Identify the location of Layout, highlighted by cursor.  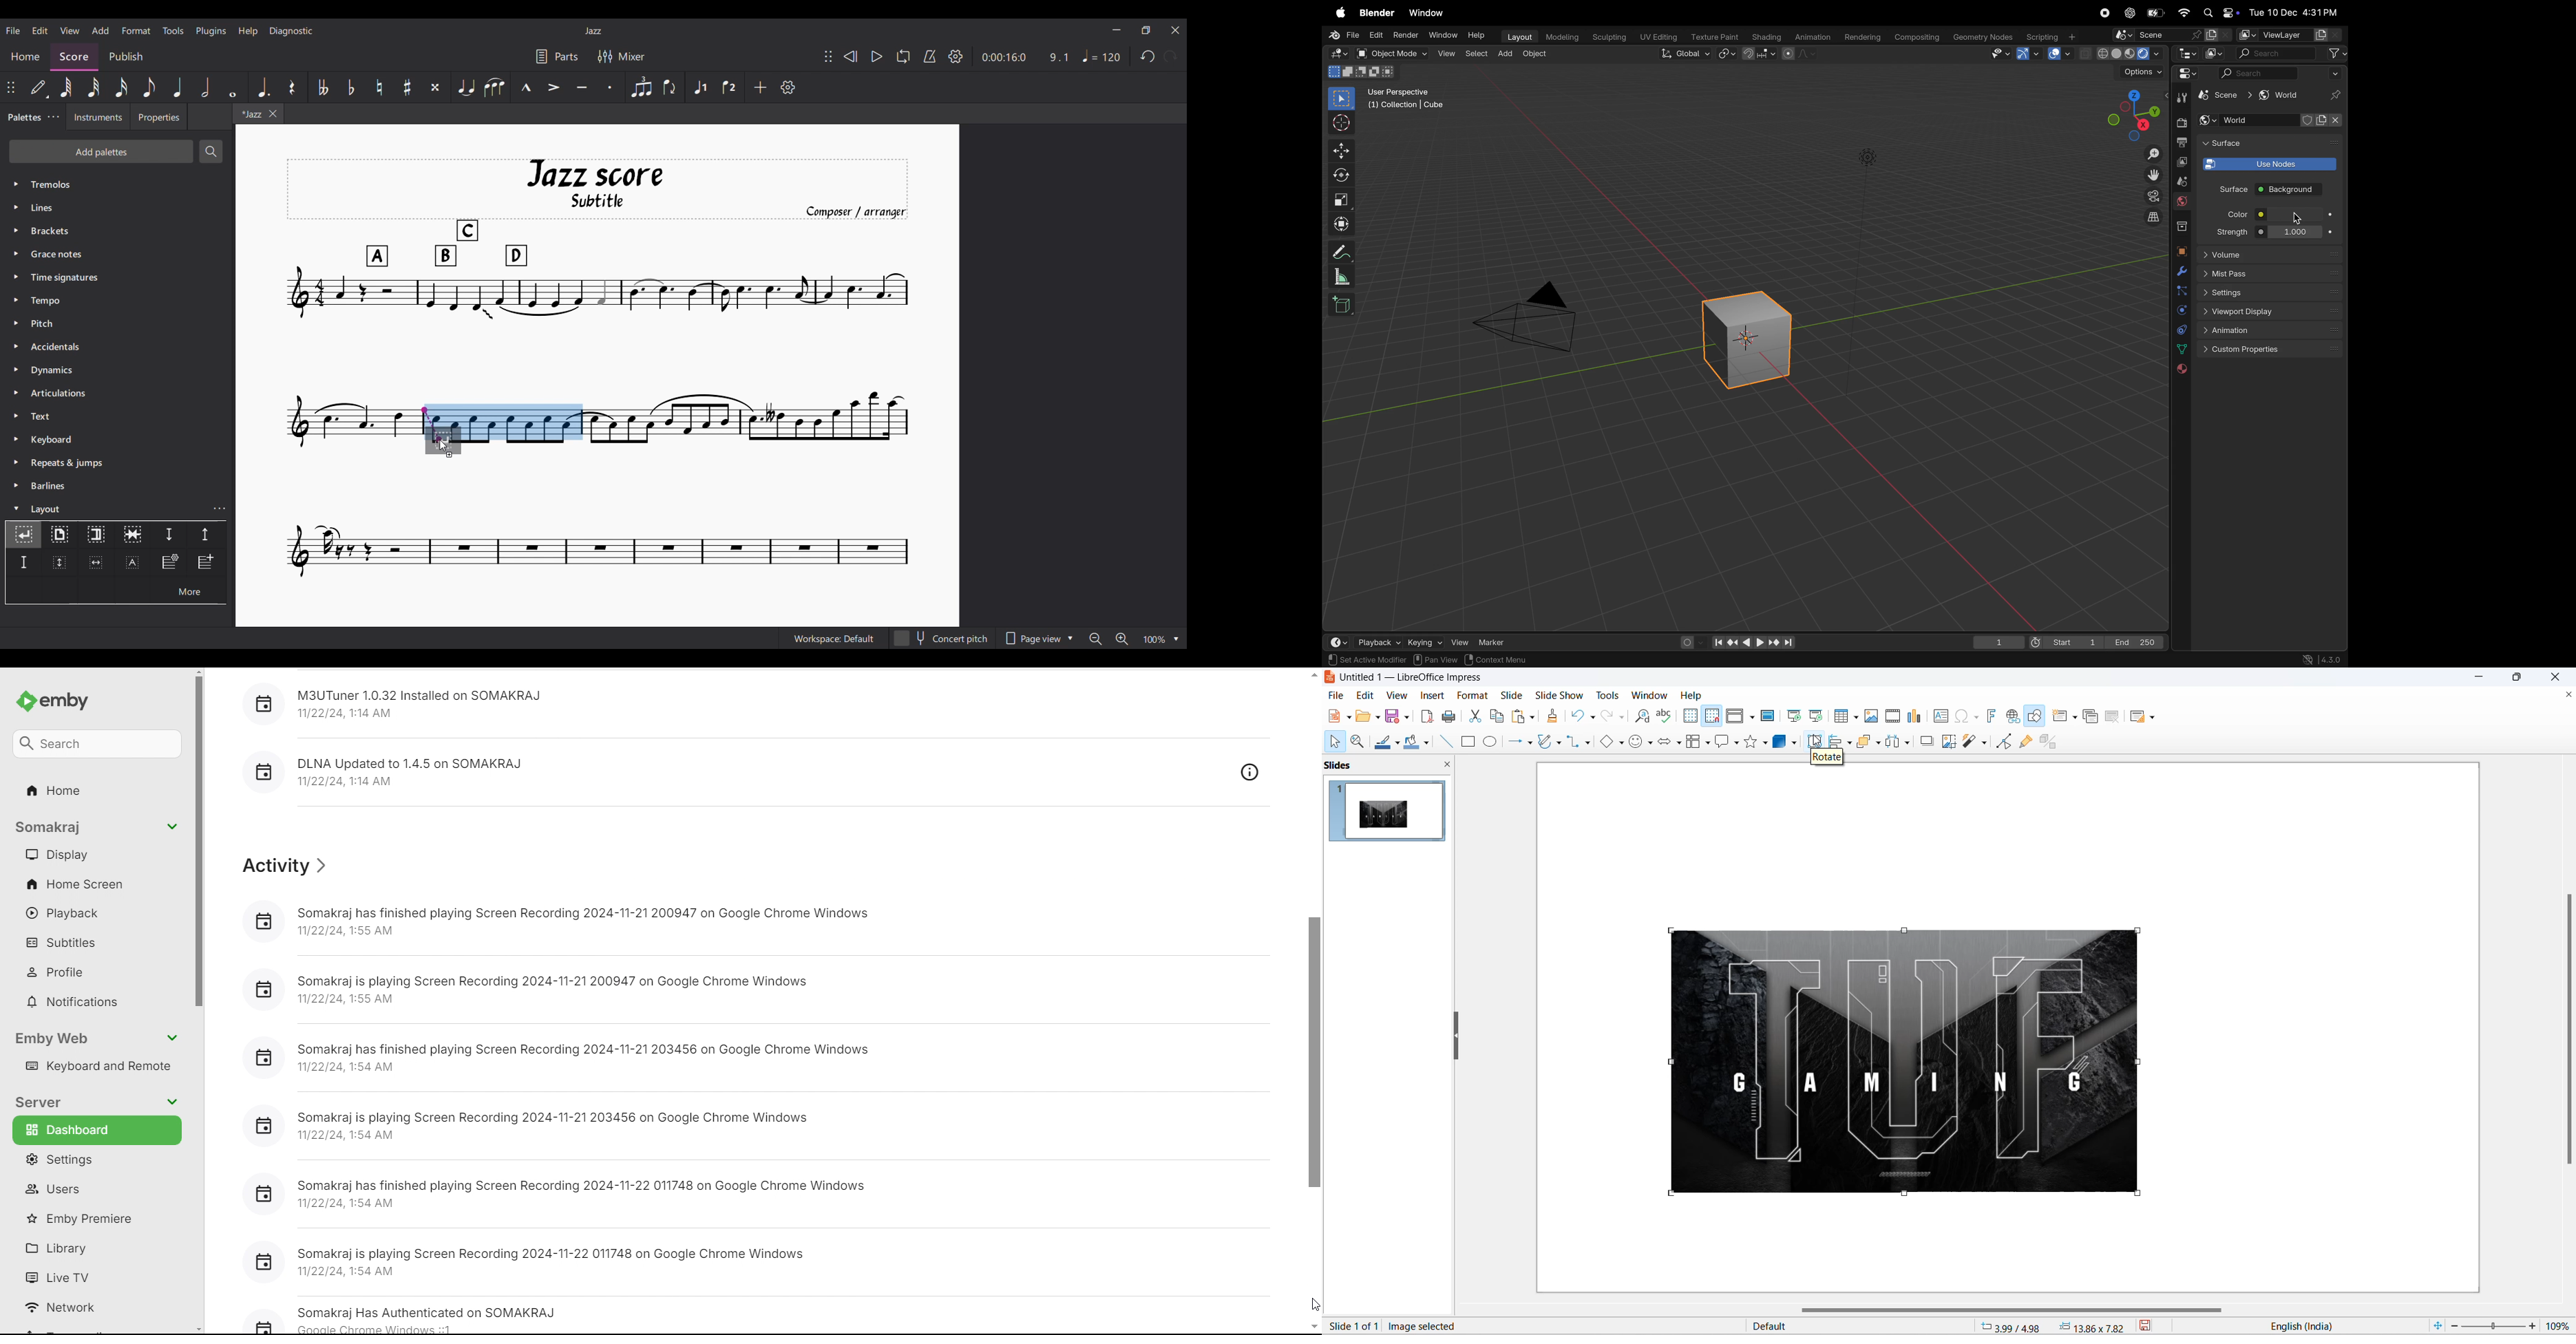
(106, 508).